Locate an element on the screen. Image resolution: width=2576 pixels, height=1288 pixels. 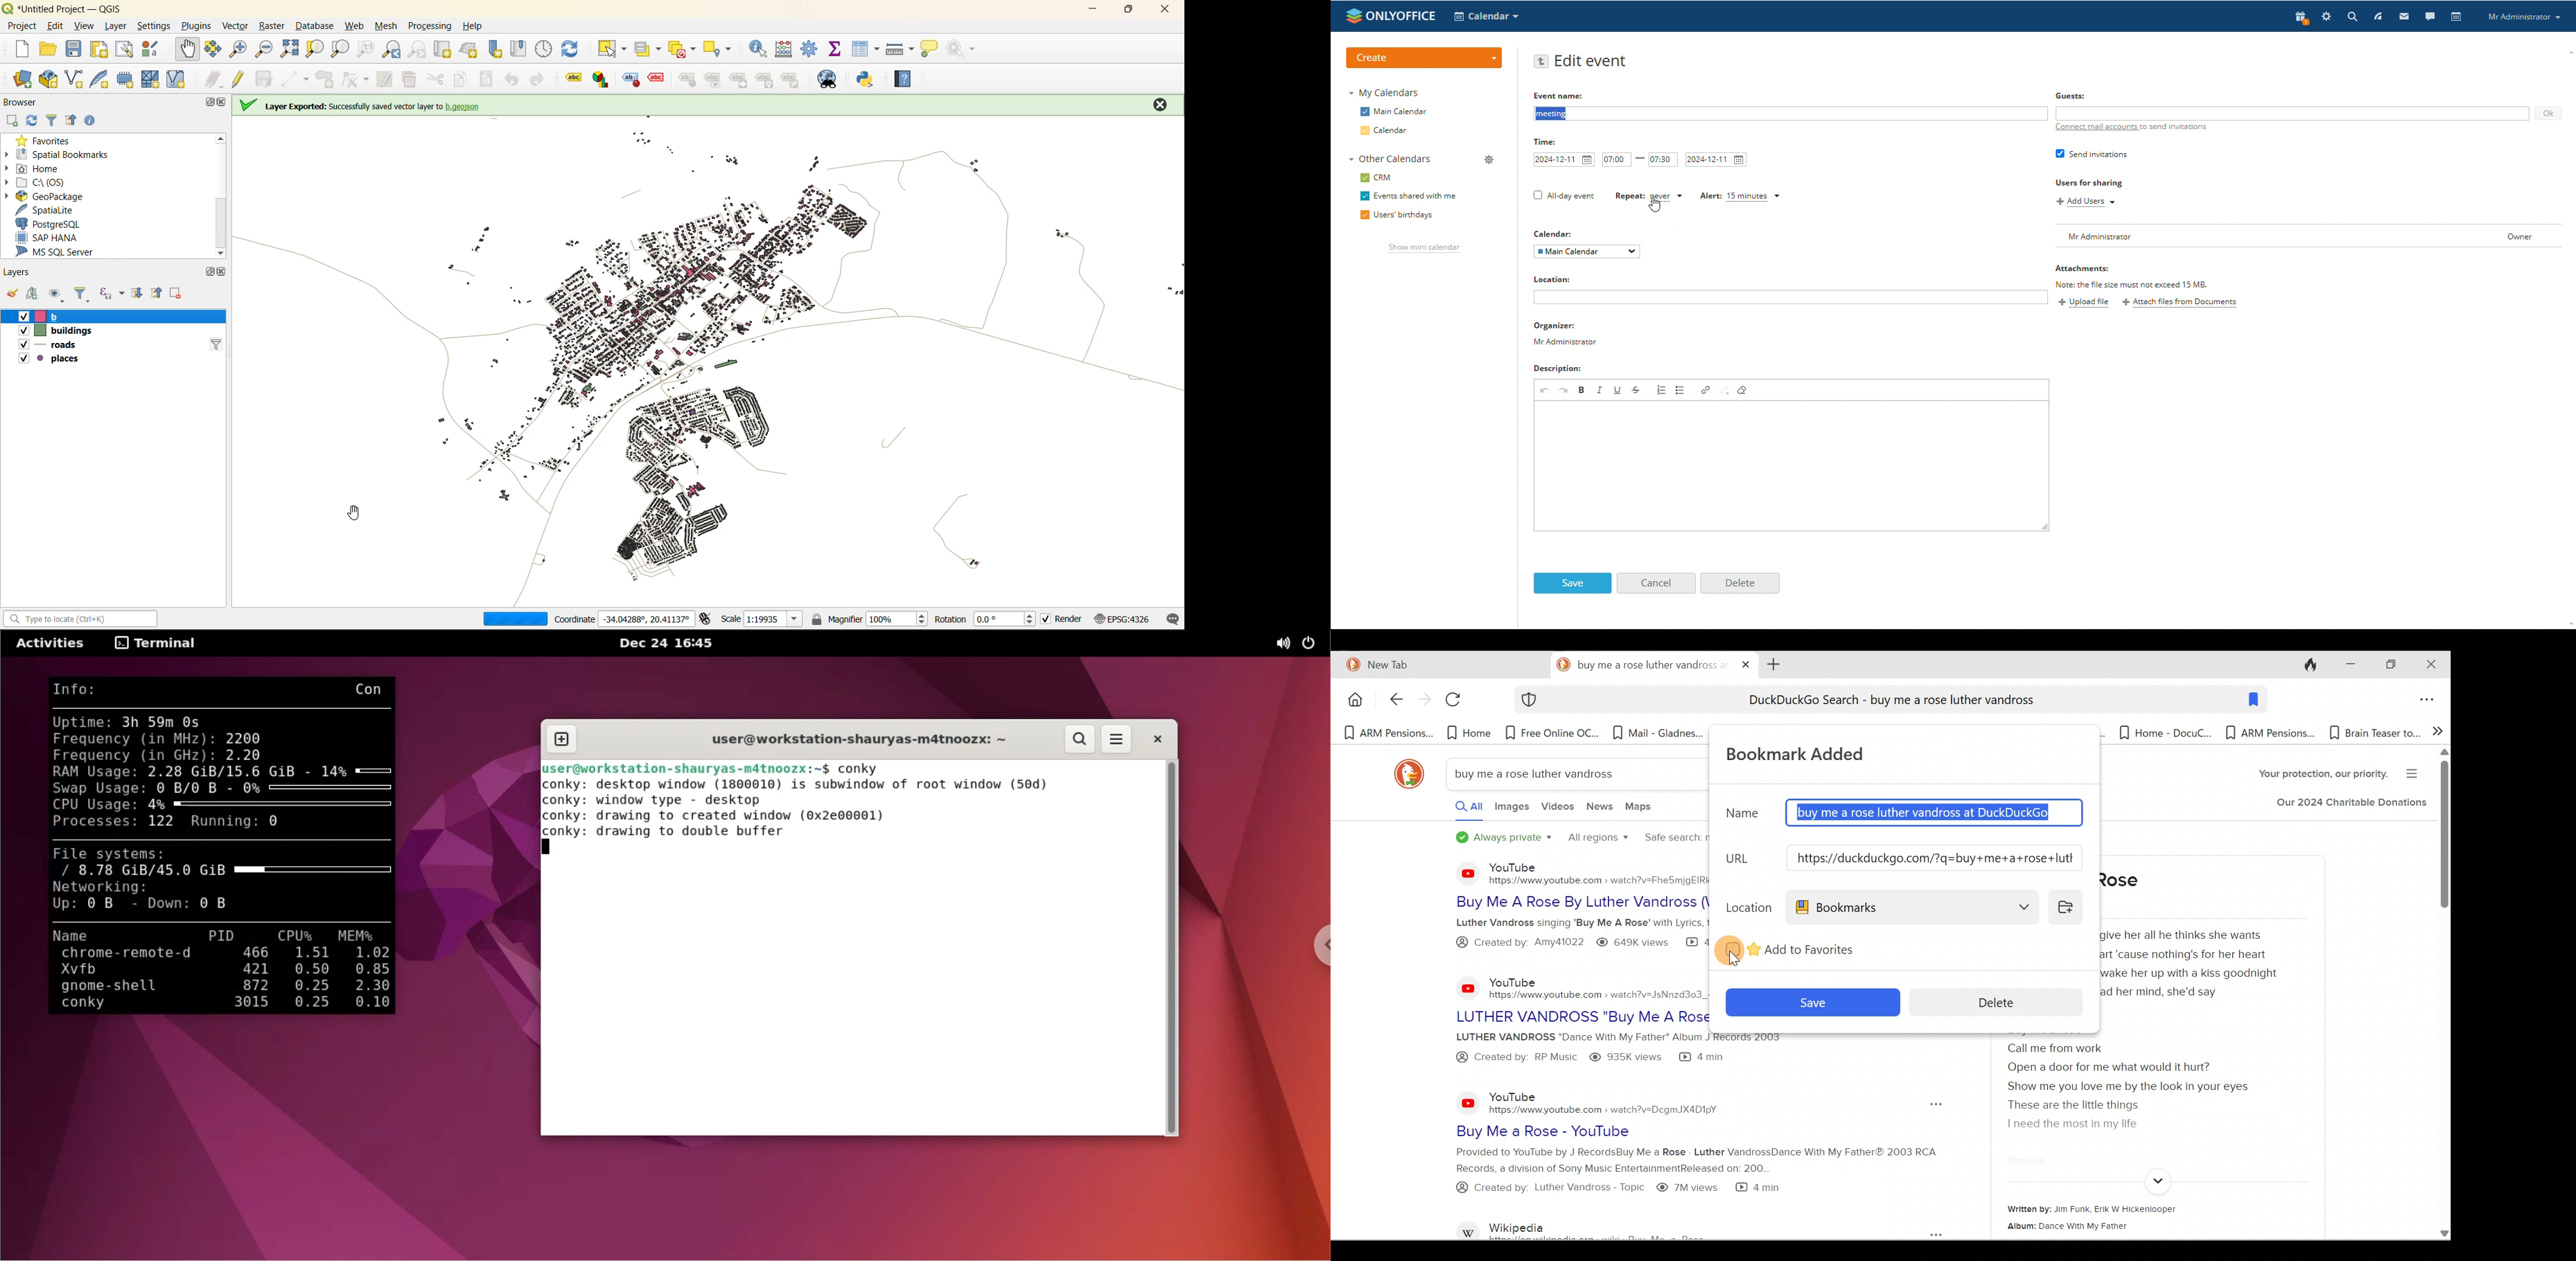
profile is located at coordinates (2524, 17).